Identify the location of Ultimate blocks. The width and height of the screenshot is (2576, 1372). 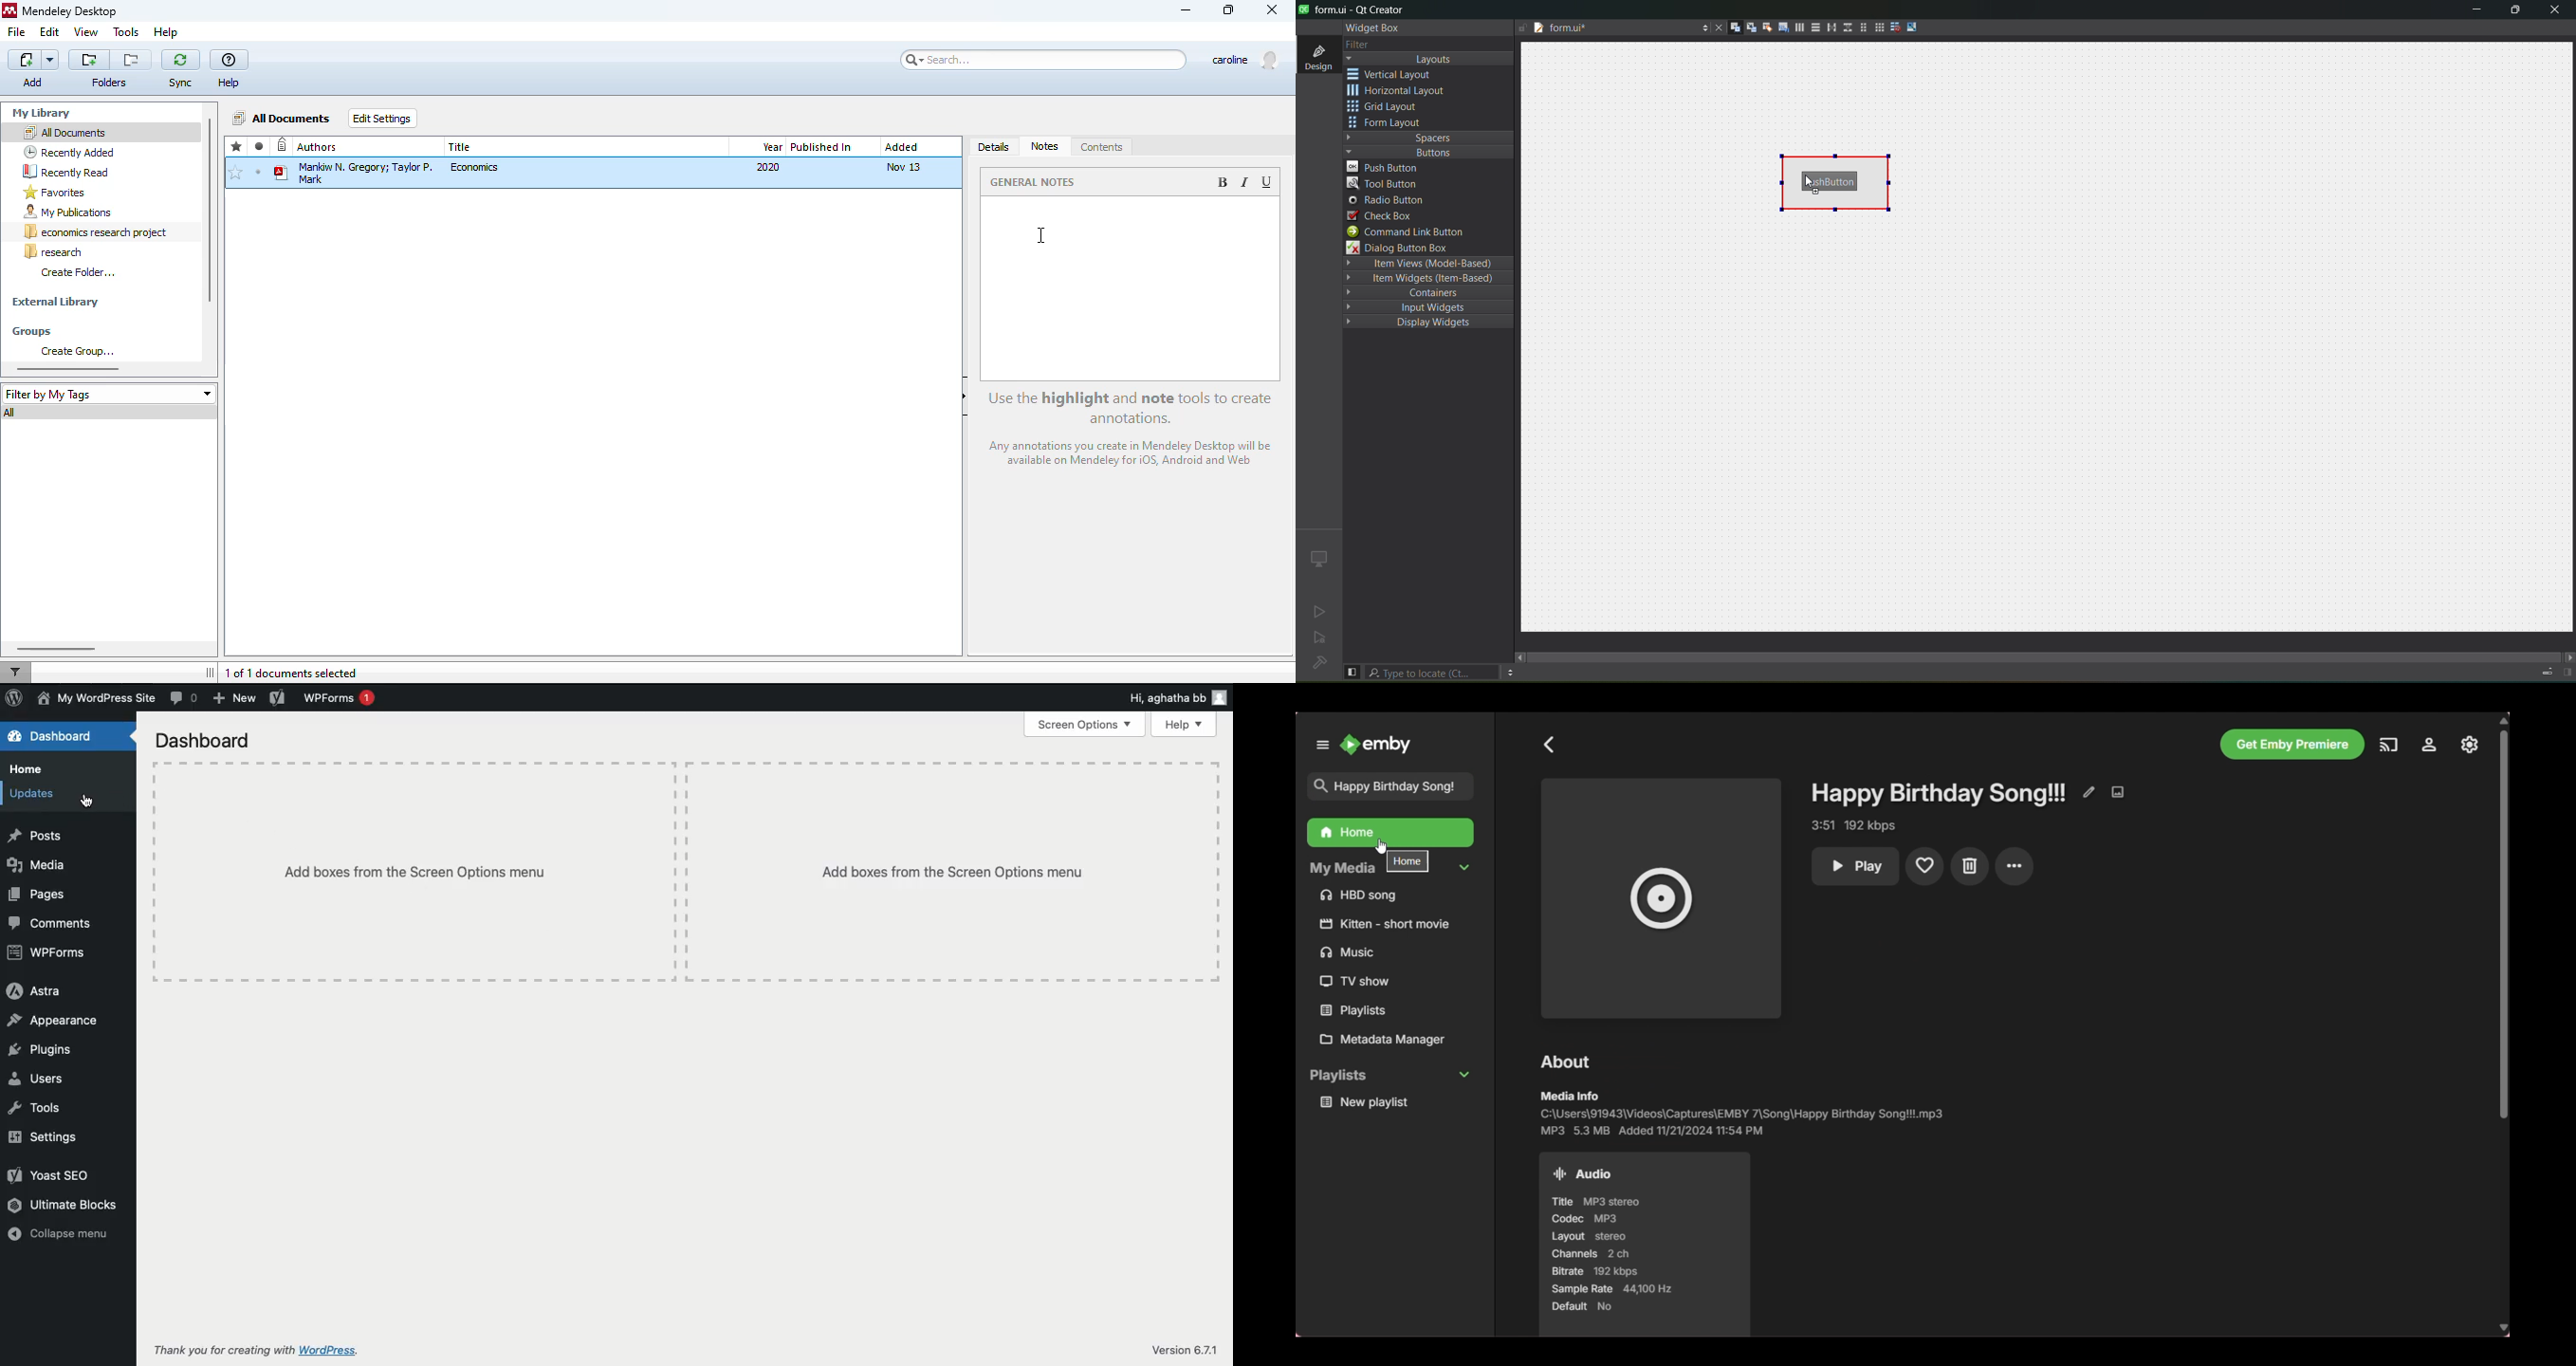
(64, 1206).